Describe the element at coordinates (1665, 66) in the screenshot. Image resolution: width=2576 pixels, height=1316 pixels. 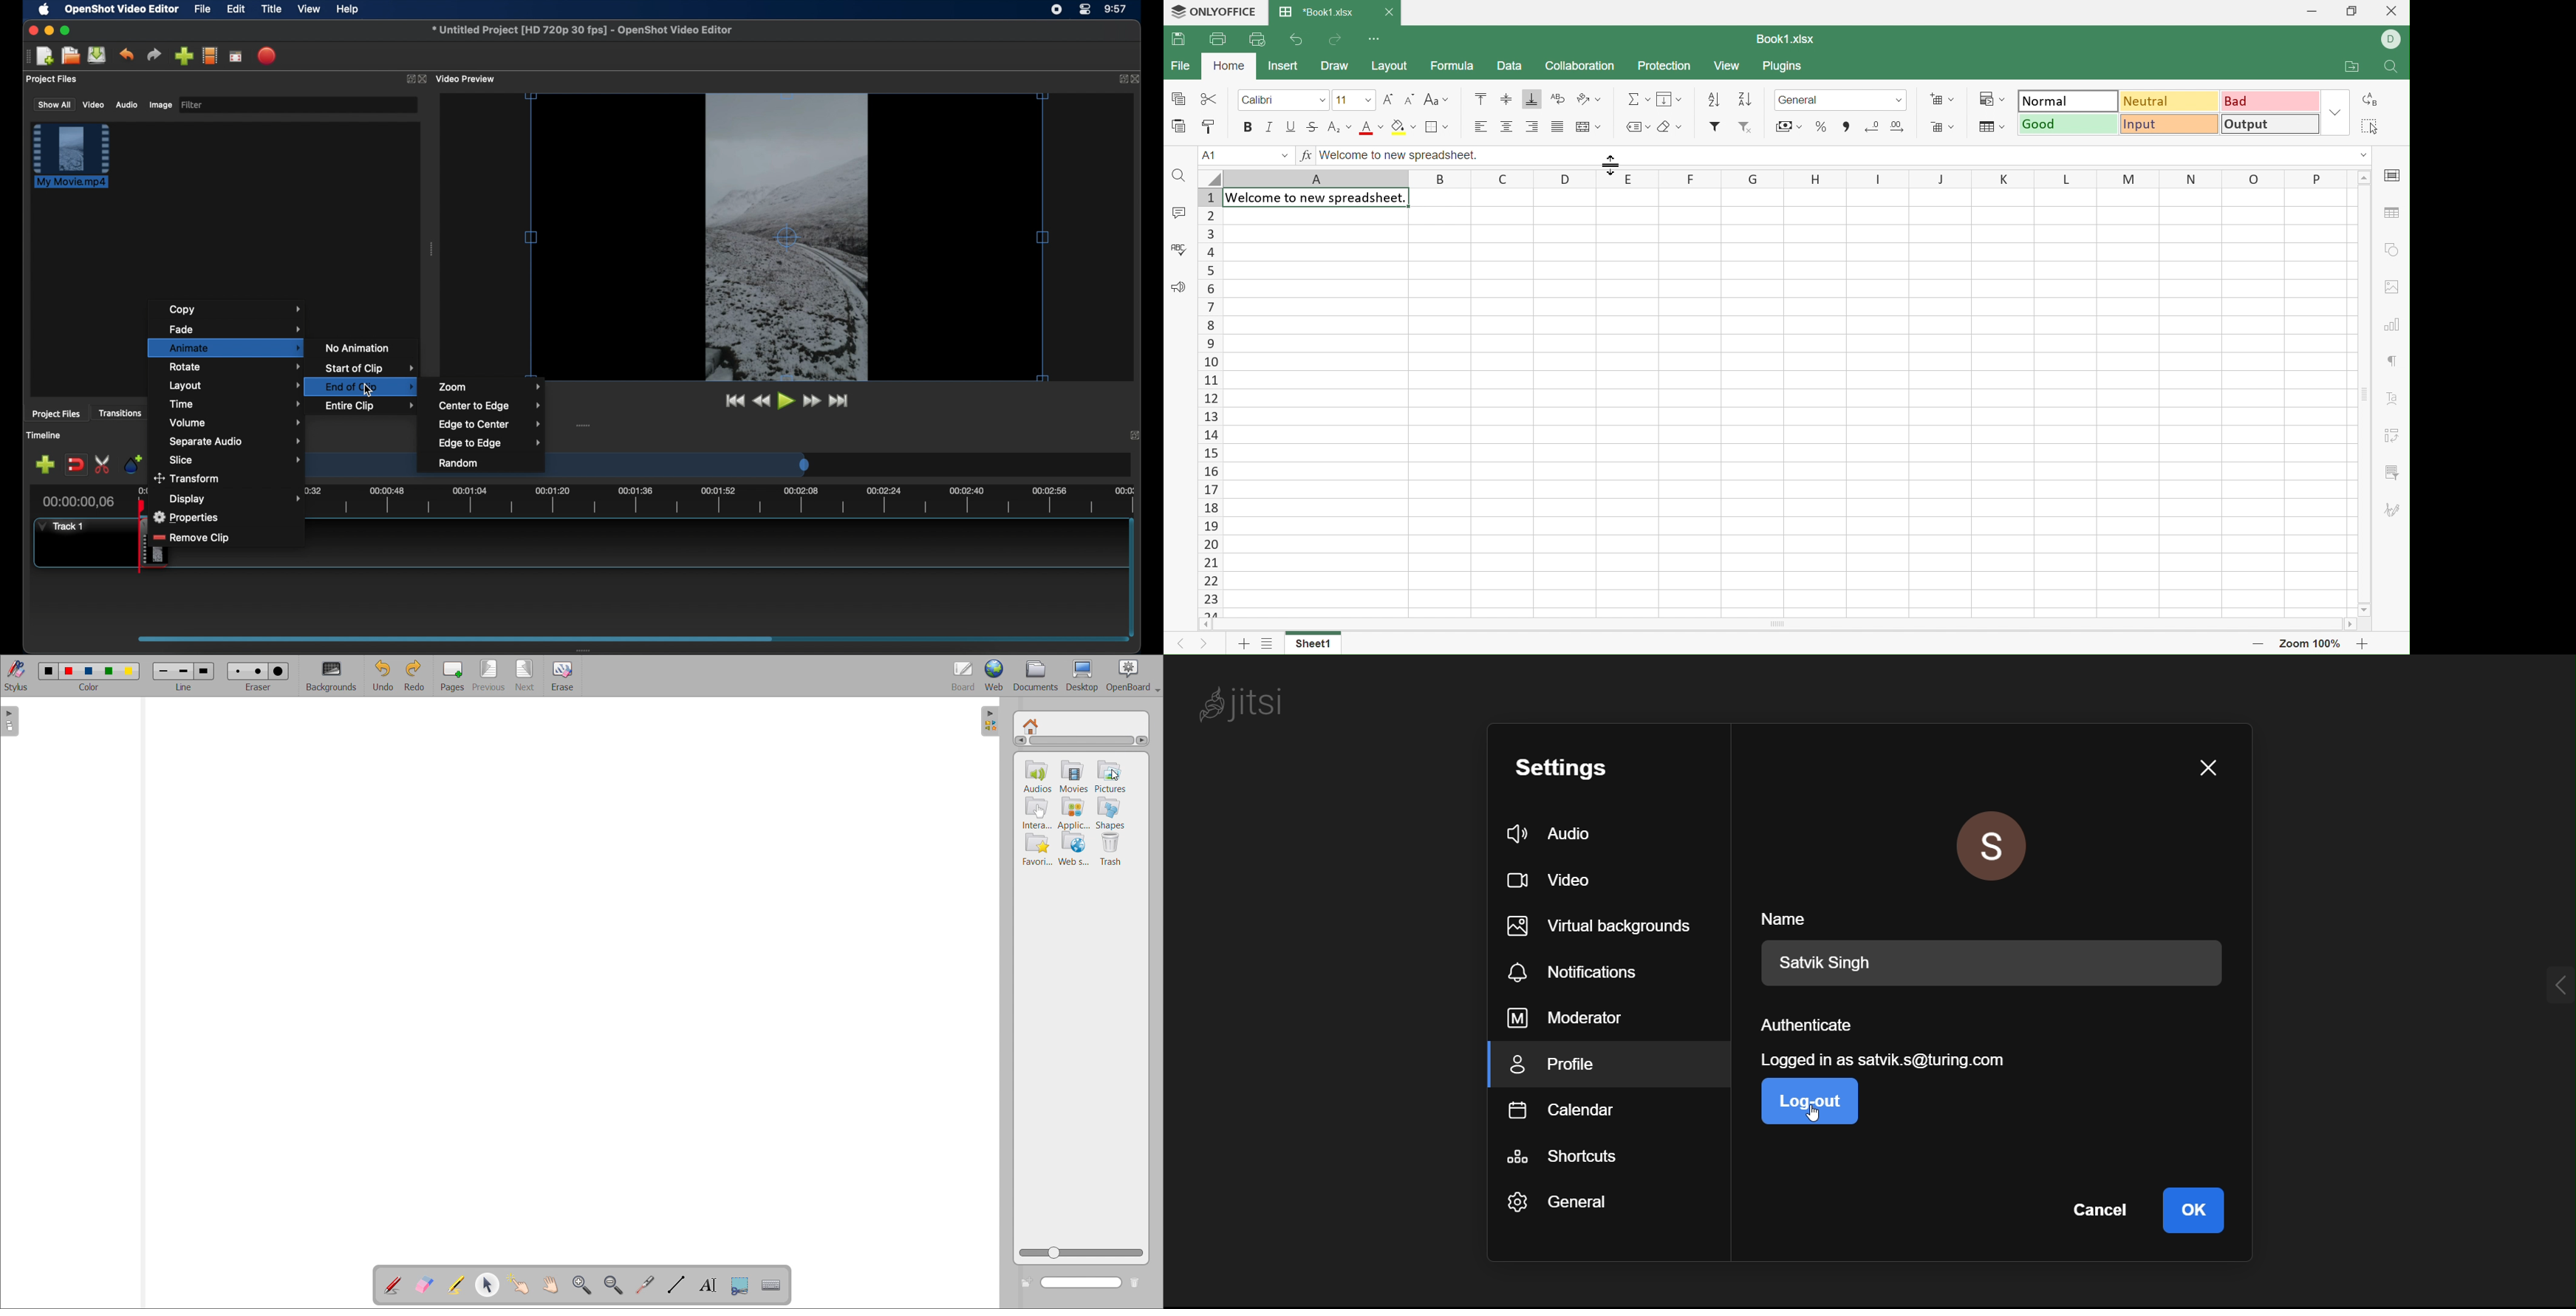
I see `Protection` at that location.